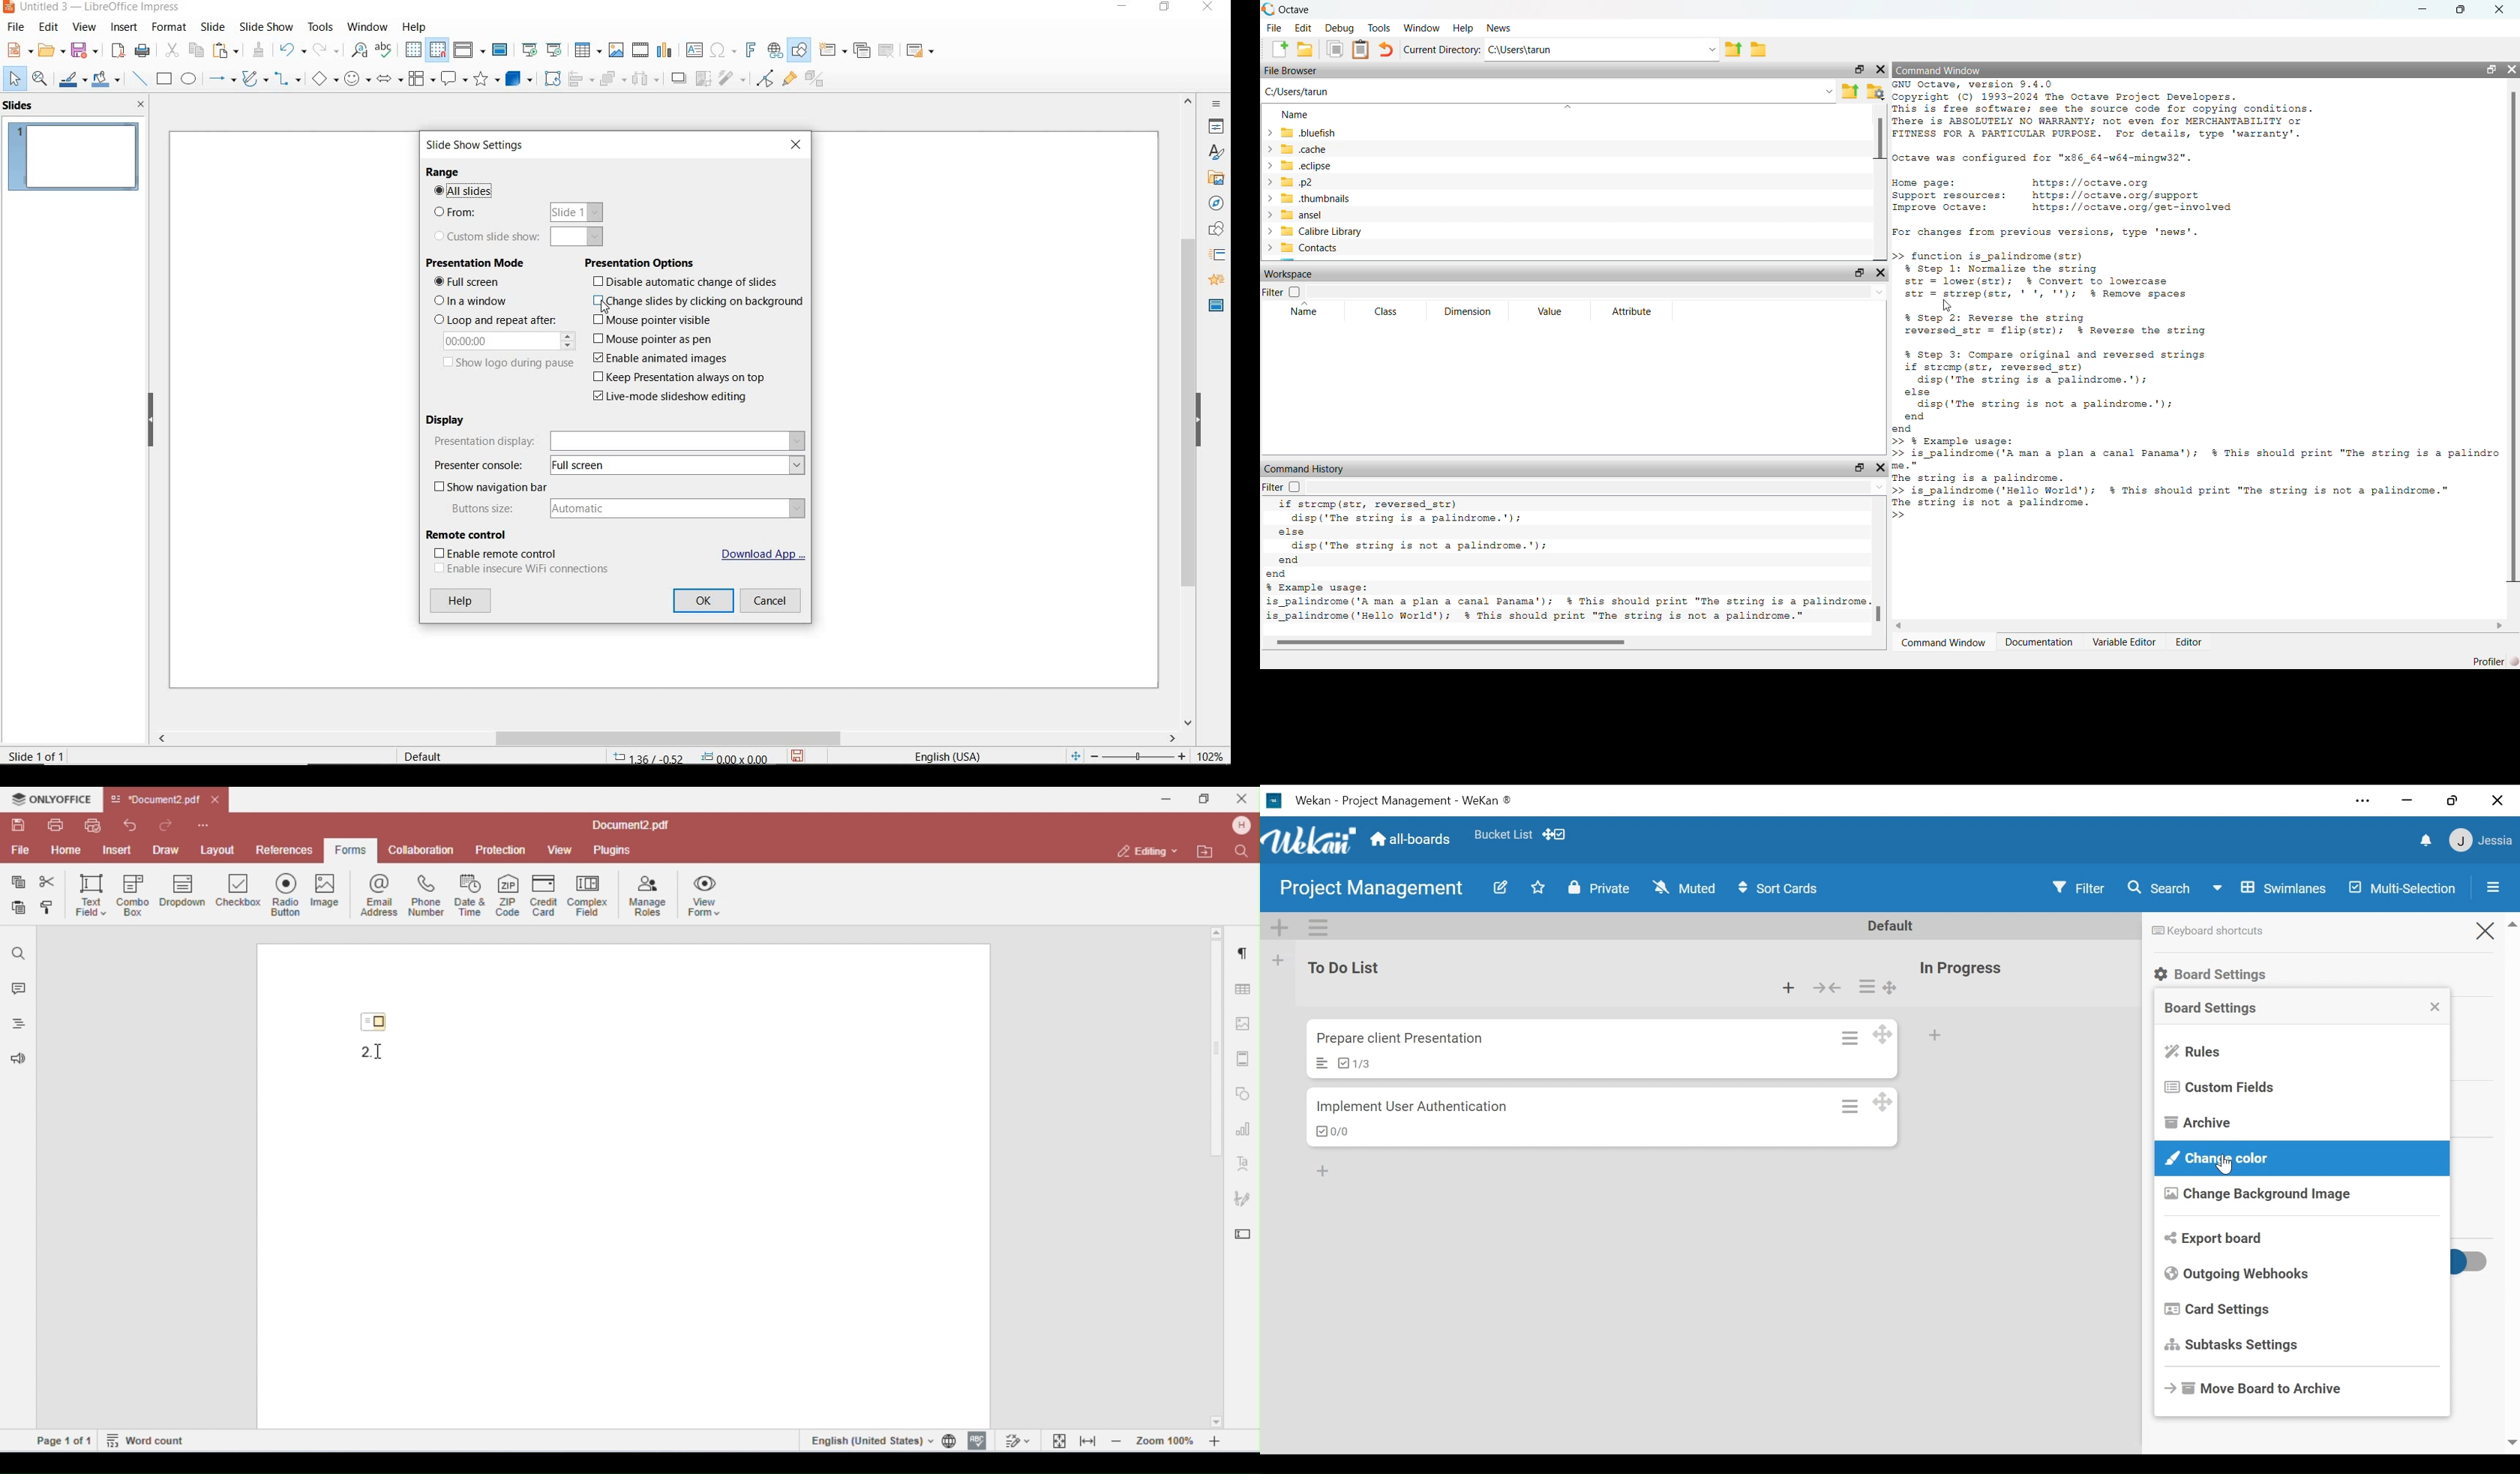 The height and width of the screenshot is (1484, 2520). What do you see at coordinates (452, 80) in the screenshot?
I see `CALLOUT SHAPES` at bounding box center [452, 80].